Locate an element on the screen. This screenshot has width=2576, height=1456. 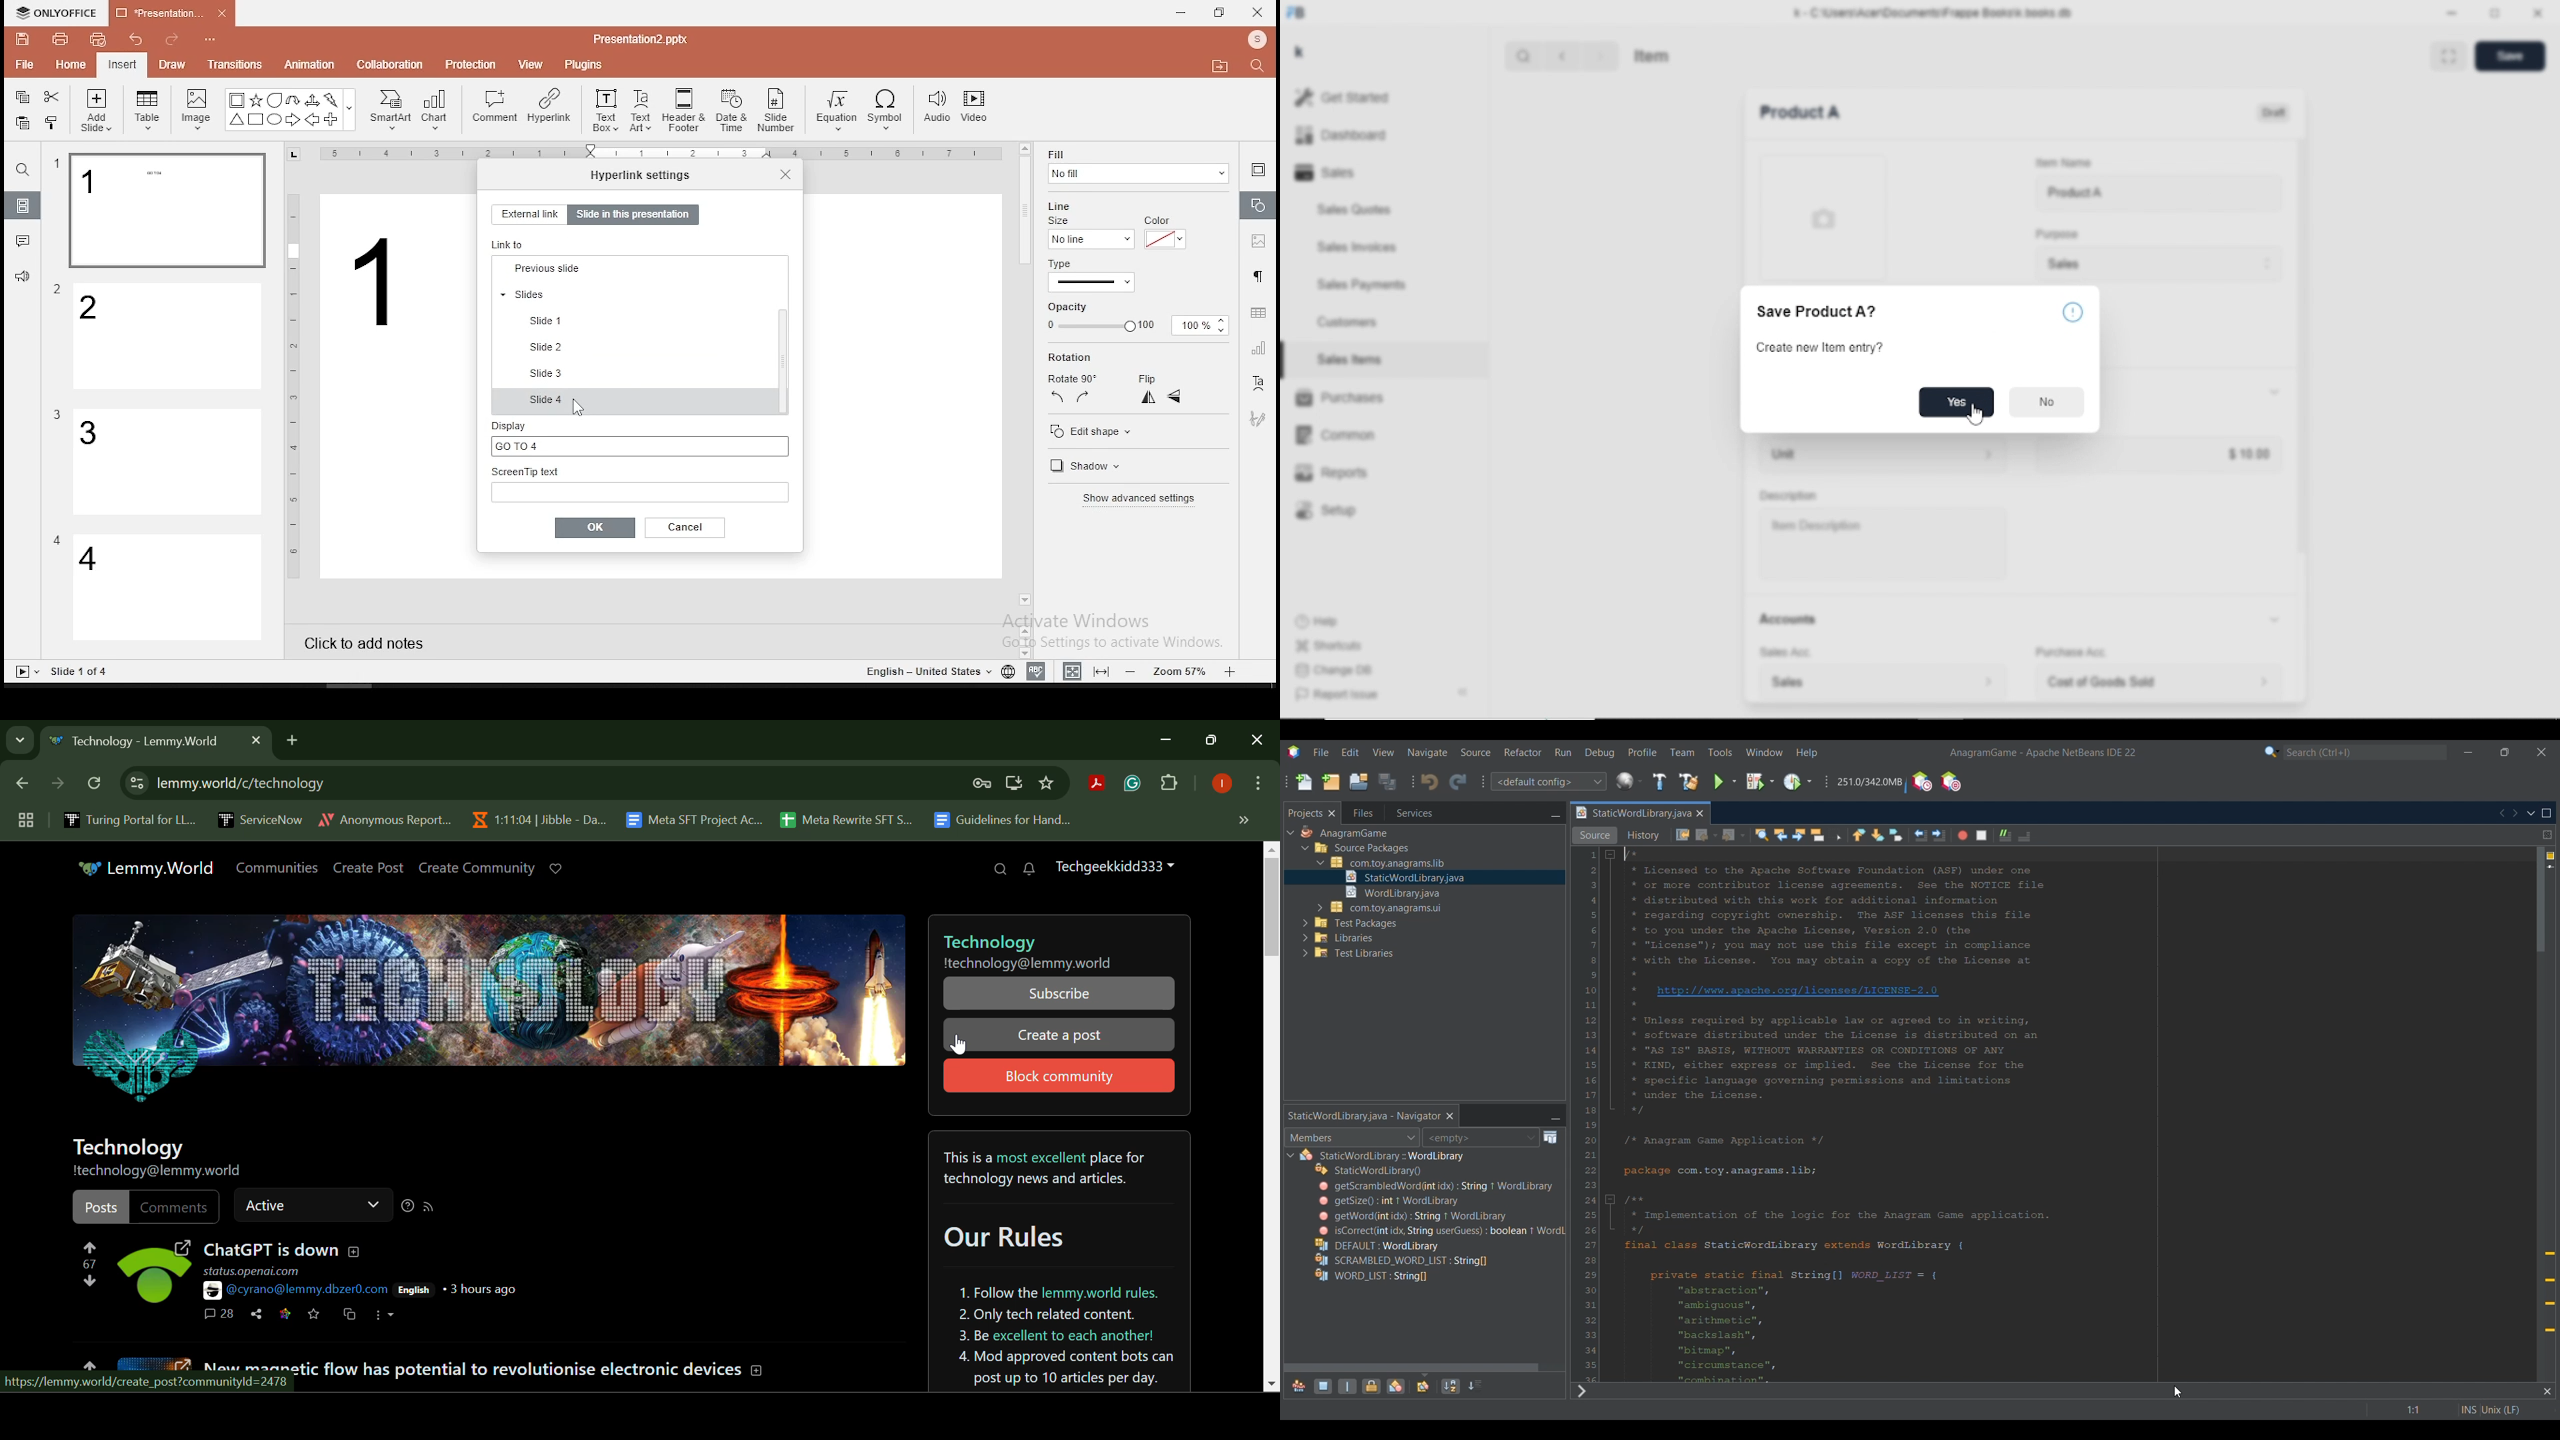
slide in this presentation is located at coordinates (633, 216).